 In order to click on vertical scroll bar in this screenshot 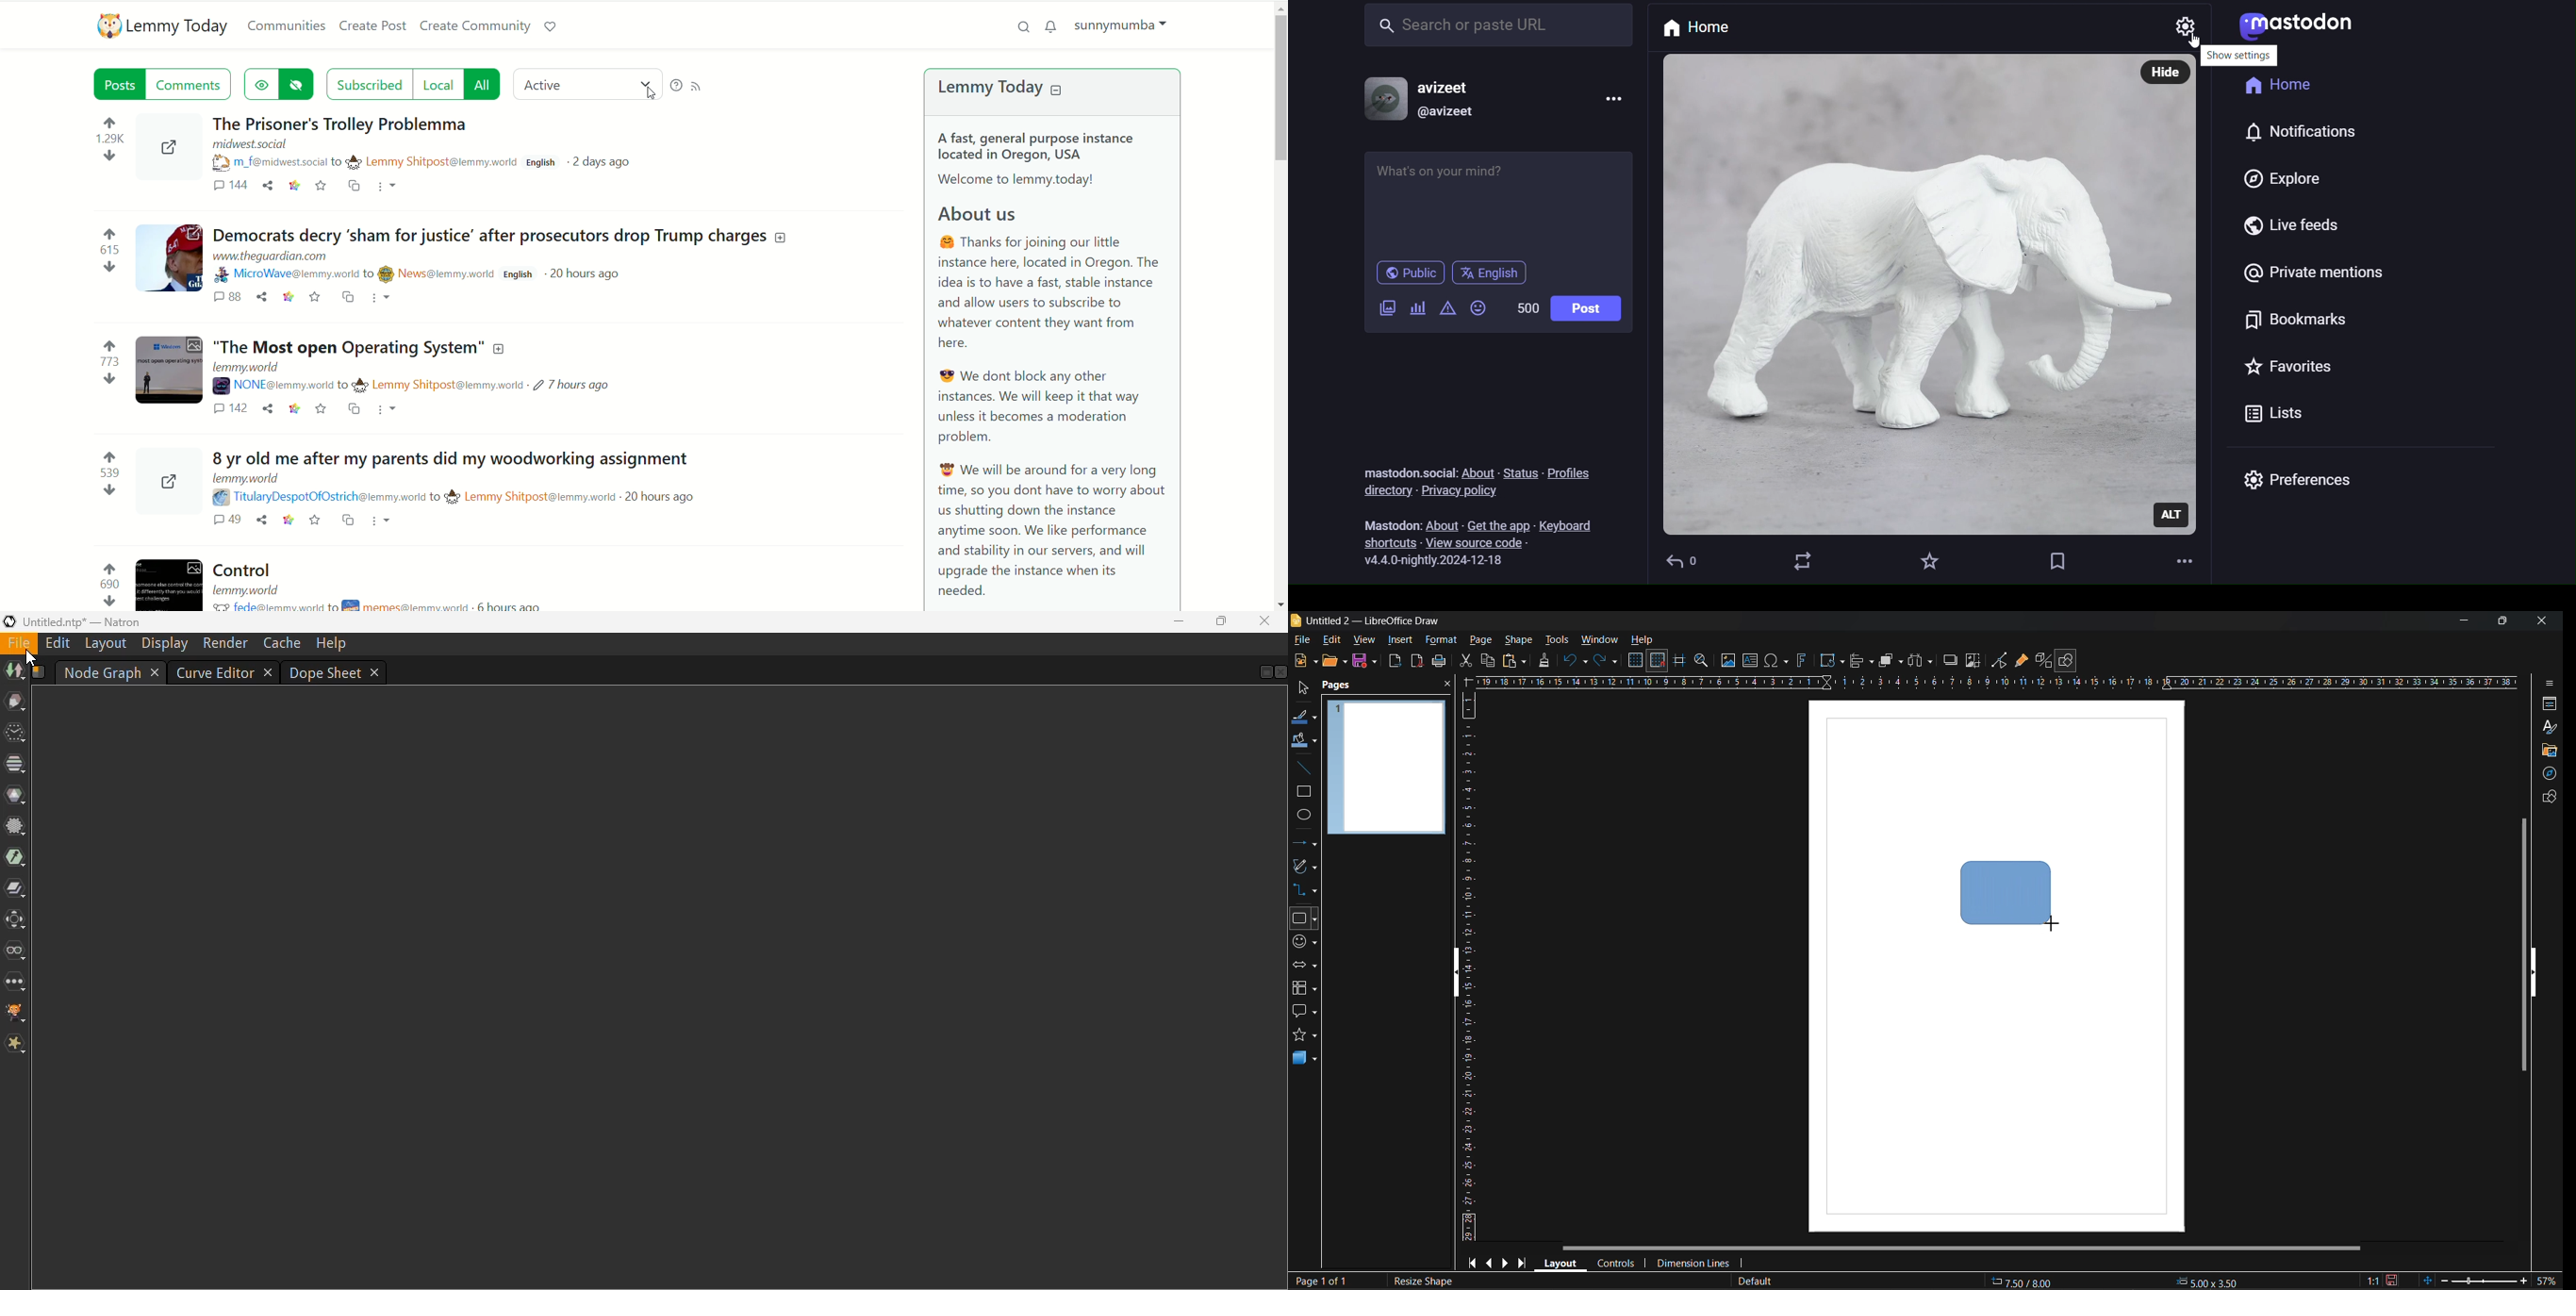, I will do `click(2522, 944)`.